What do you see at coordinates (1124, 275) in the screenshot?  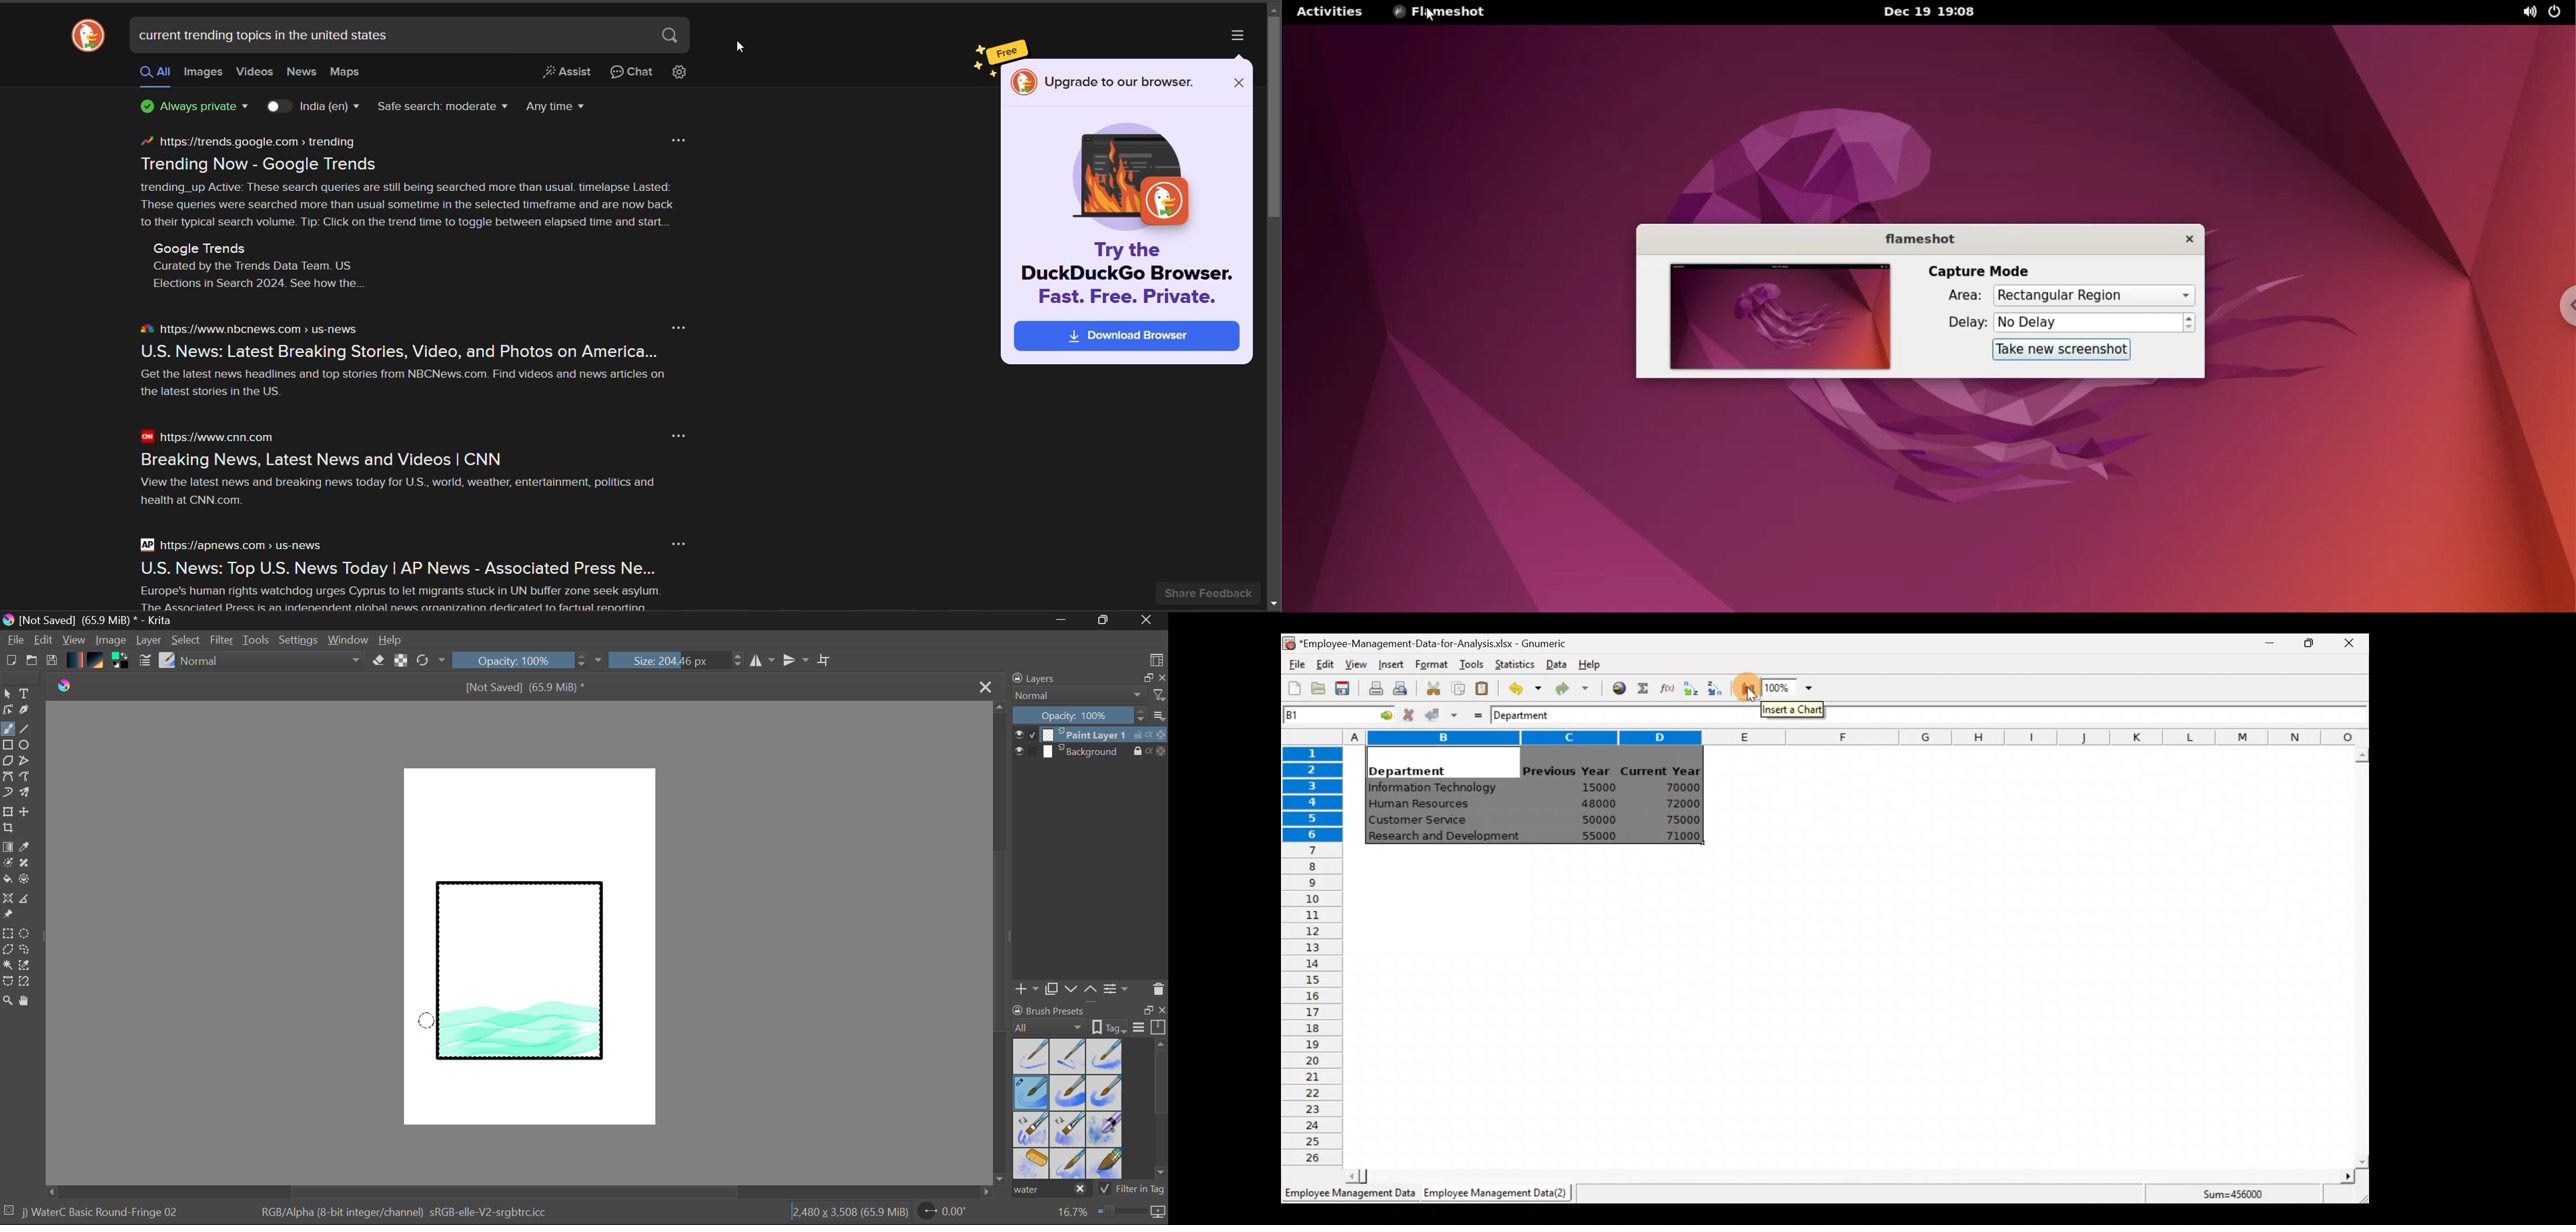 I see `Try the DuckDuckGo Browser. Fast. Free. Private.` at bounding box center [1124, 275].